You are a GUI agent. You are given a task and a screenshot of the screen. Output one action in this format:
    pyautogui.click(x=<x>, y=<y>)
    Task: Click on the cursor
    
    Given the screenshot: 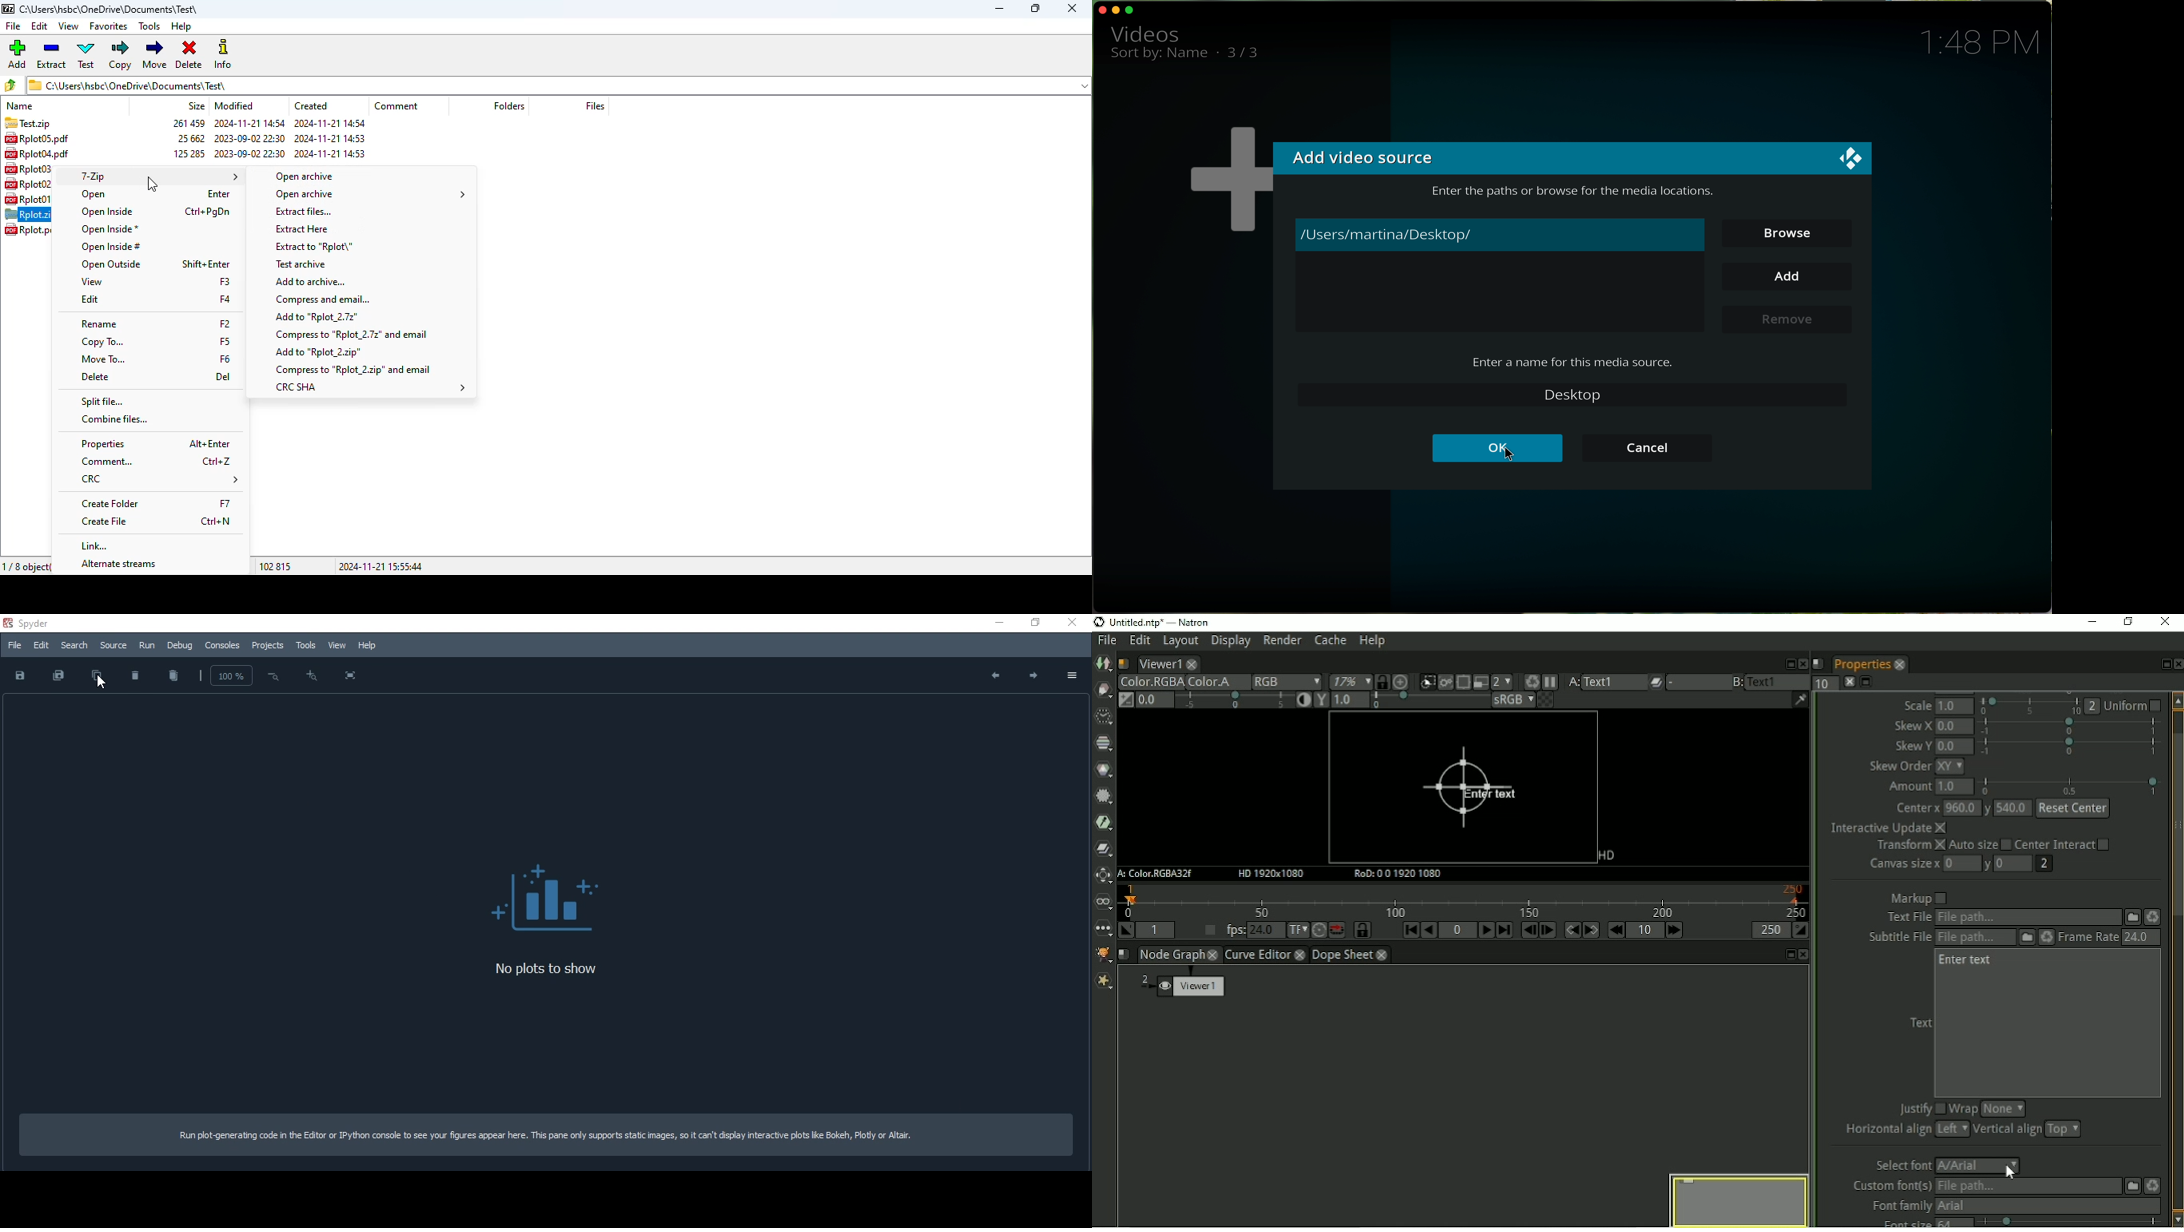 What is the action you would take?
    pyautogui.click(x=98, y=684)
    